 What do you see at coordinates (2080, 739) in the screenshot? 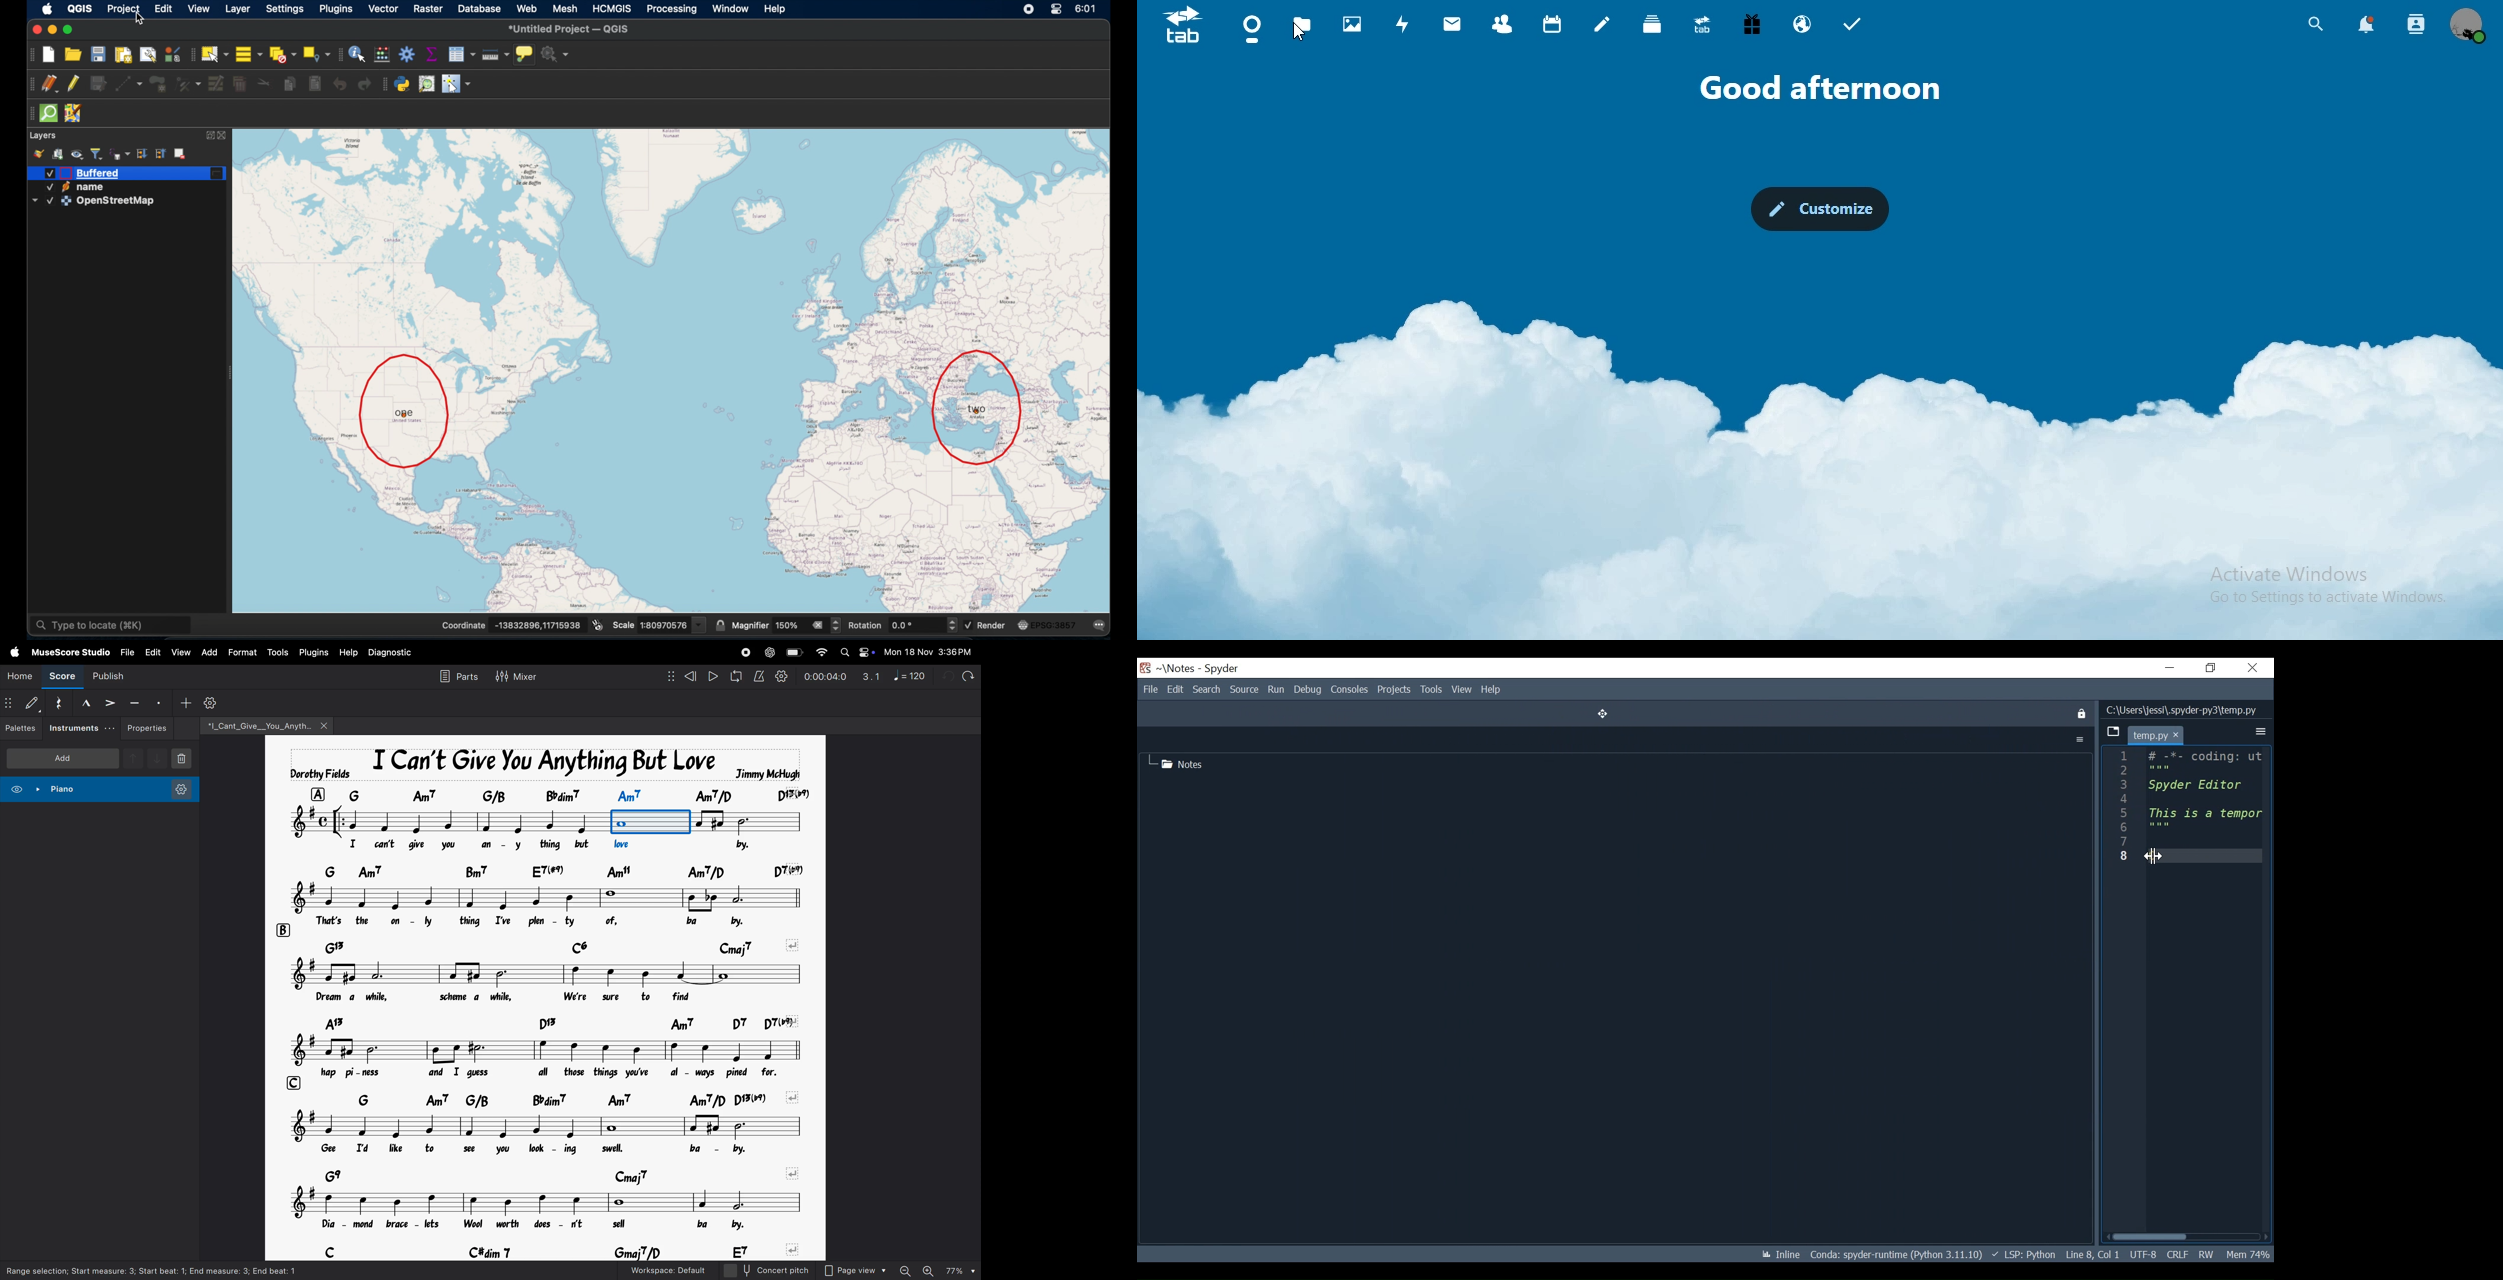
I see `More Options` at bounding box center [2080, 739].